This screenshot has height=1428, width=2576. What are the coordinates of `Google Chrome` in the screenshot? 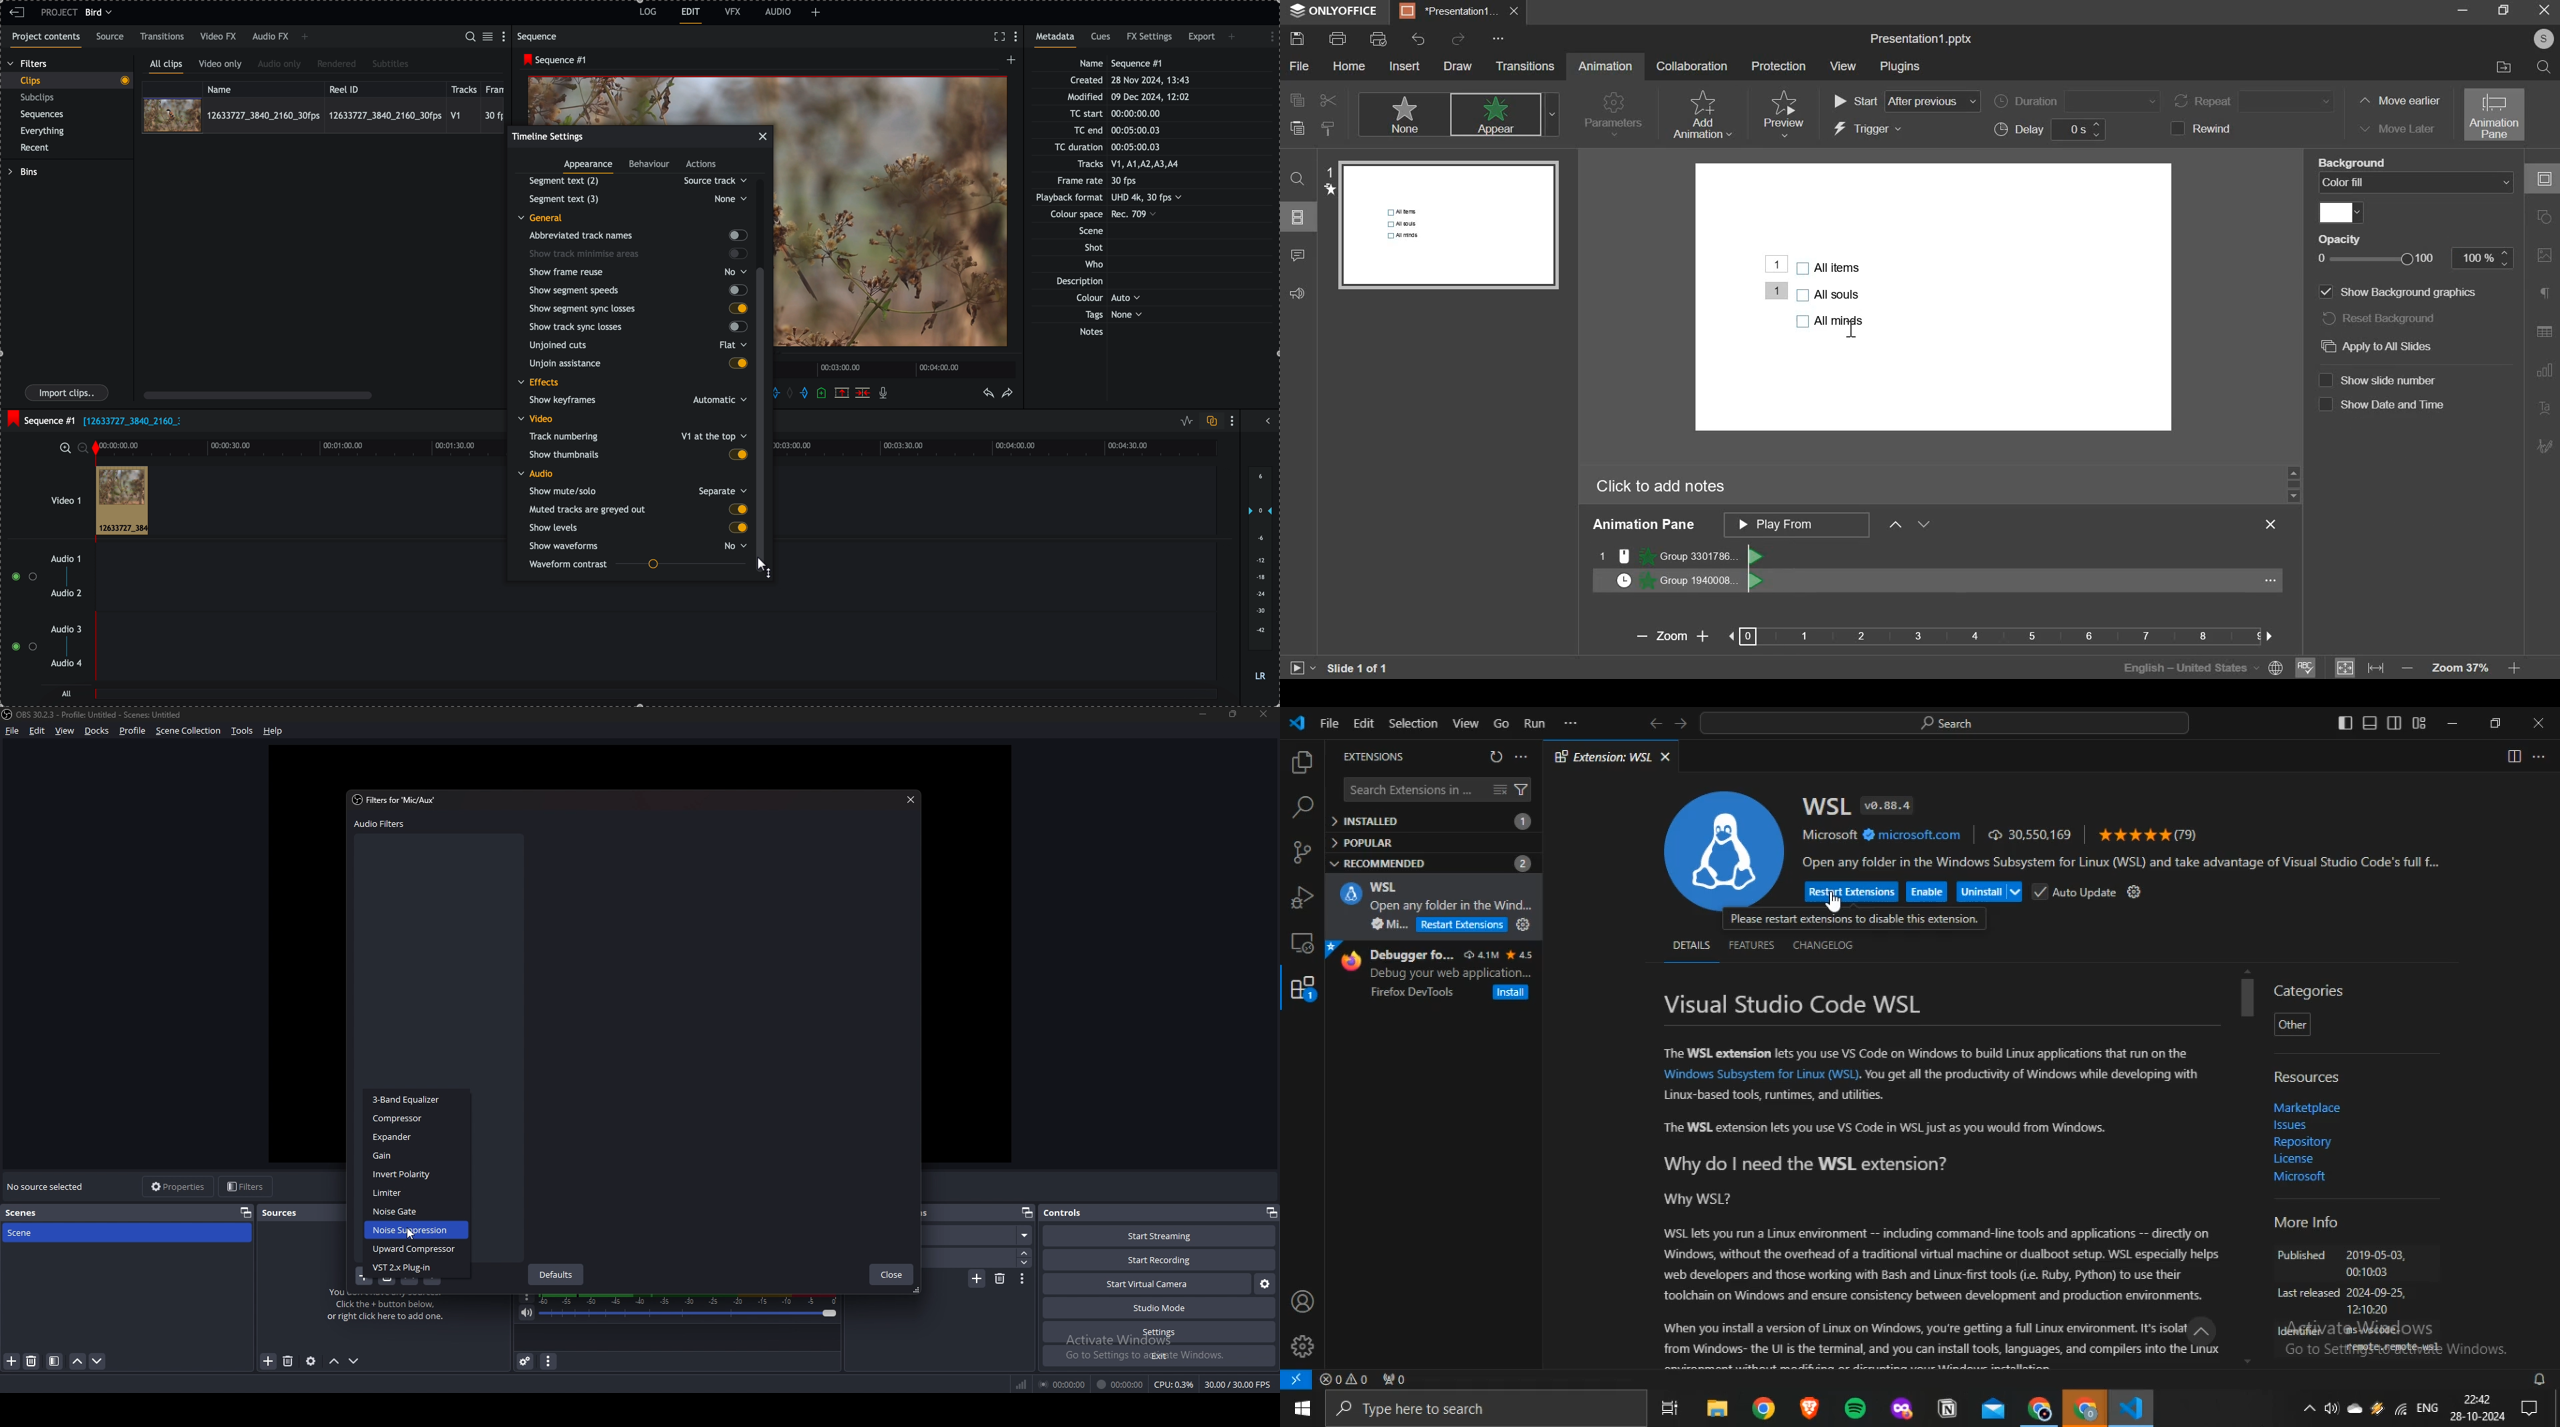 It's located at (2039, 1408).